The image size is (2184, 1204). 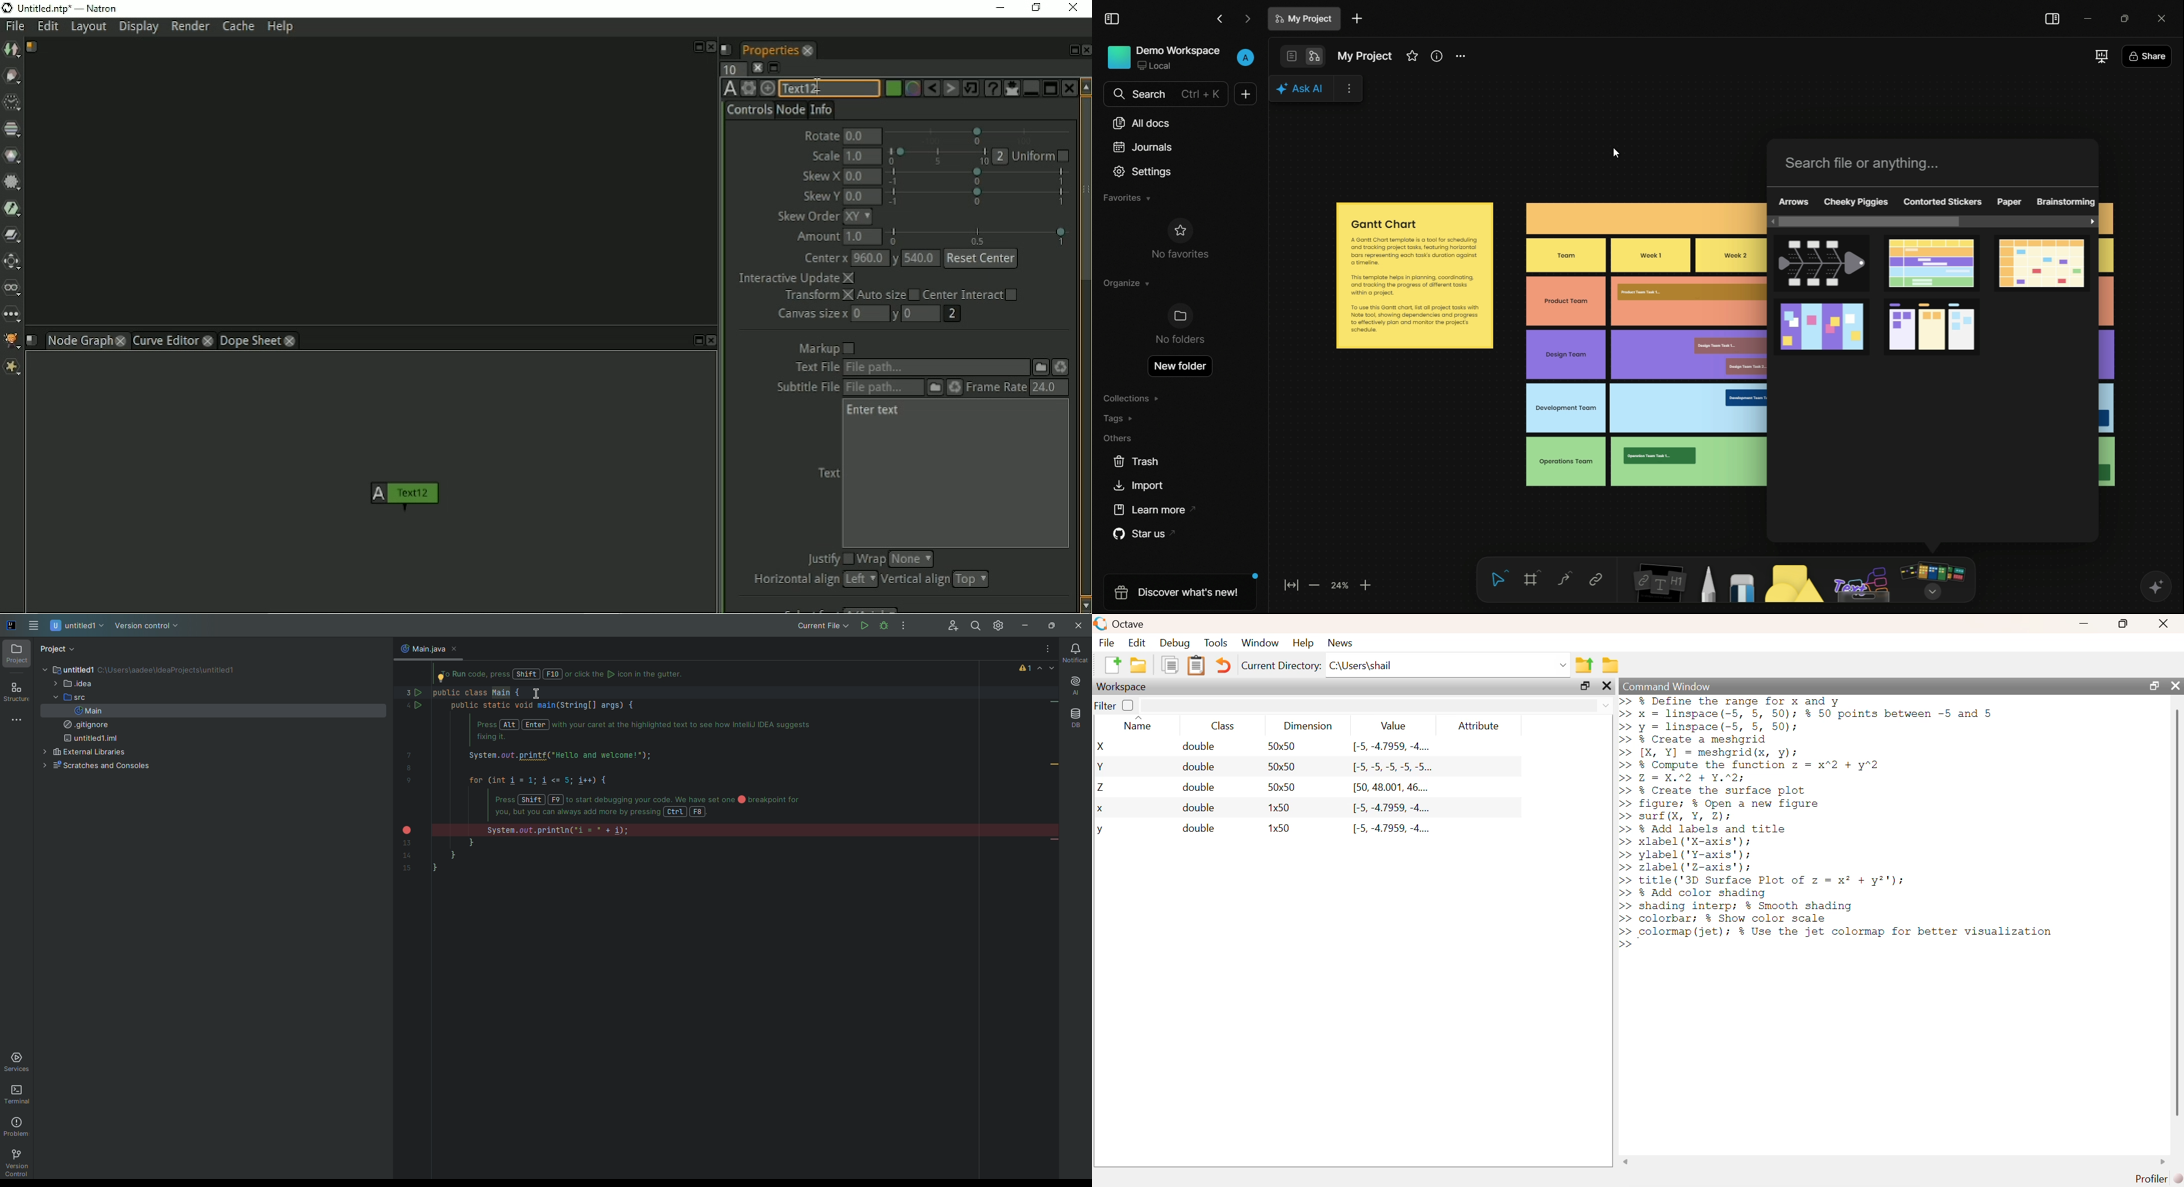 What do you see at coordinates (1304, 19) in the screenshot?
I see `document name` at bounding box center [1304, 19].